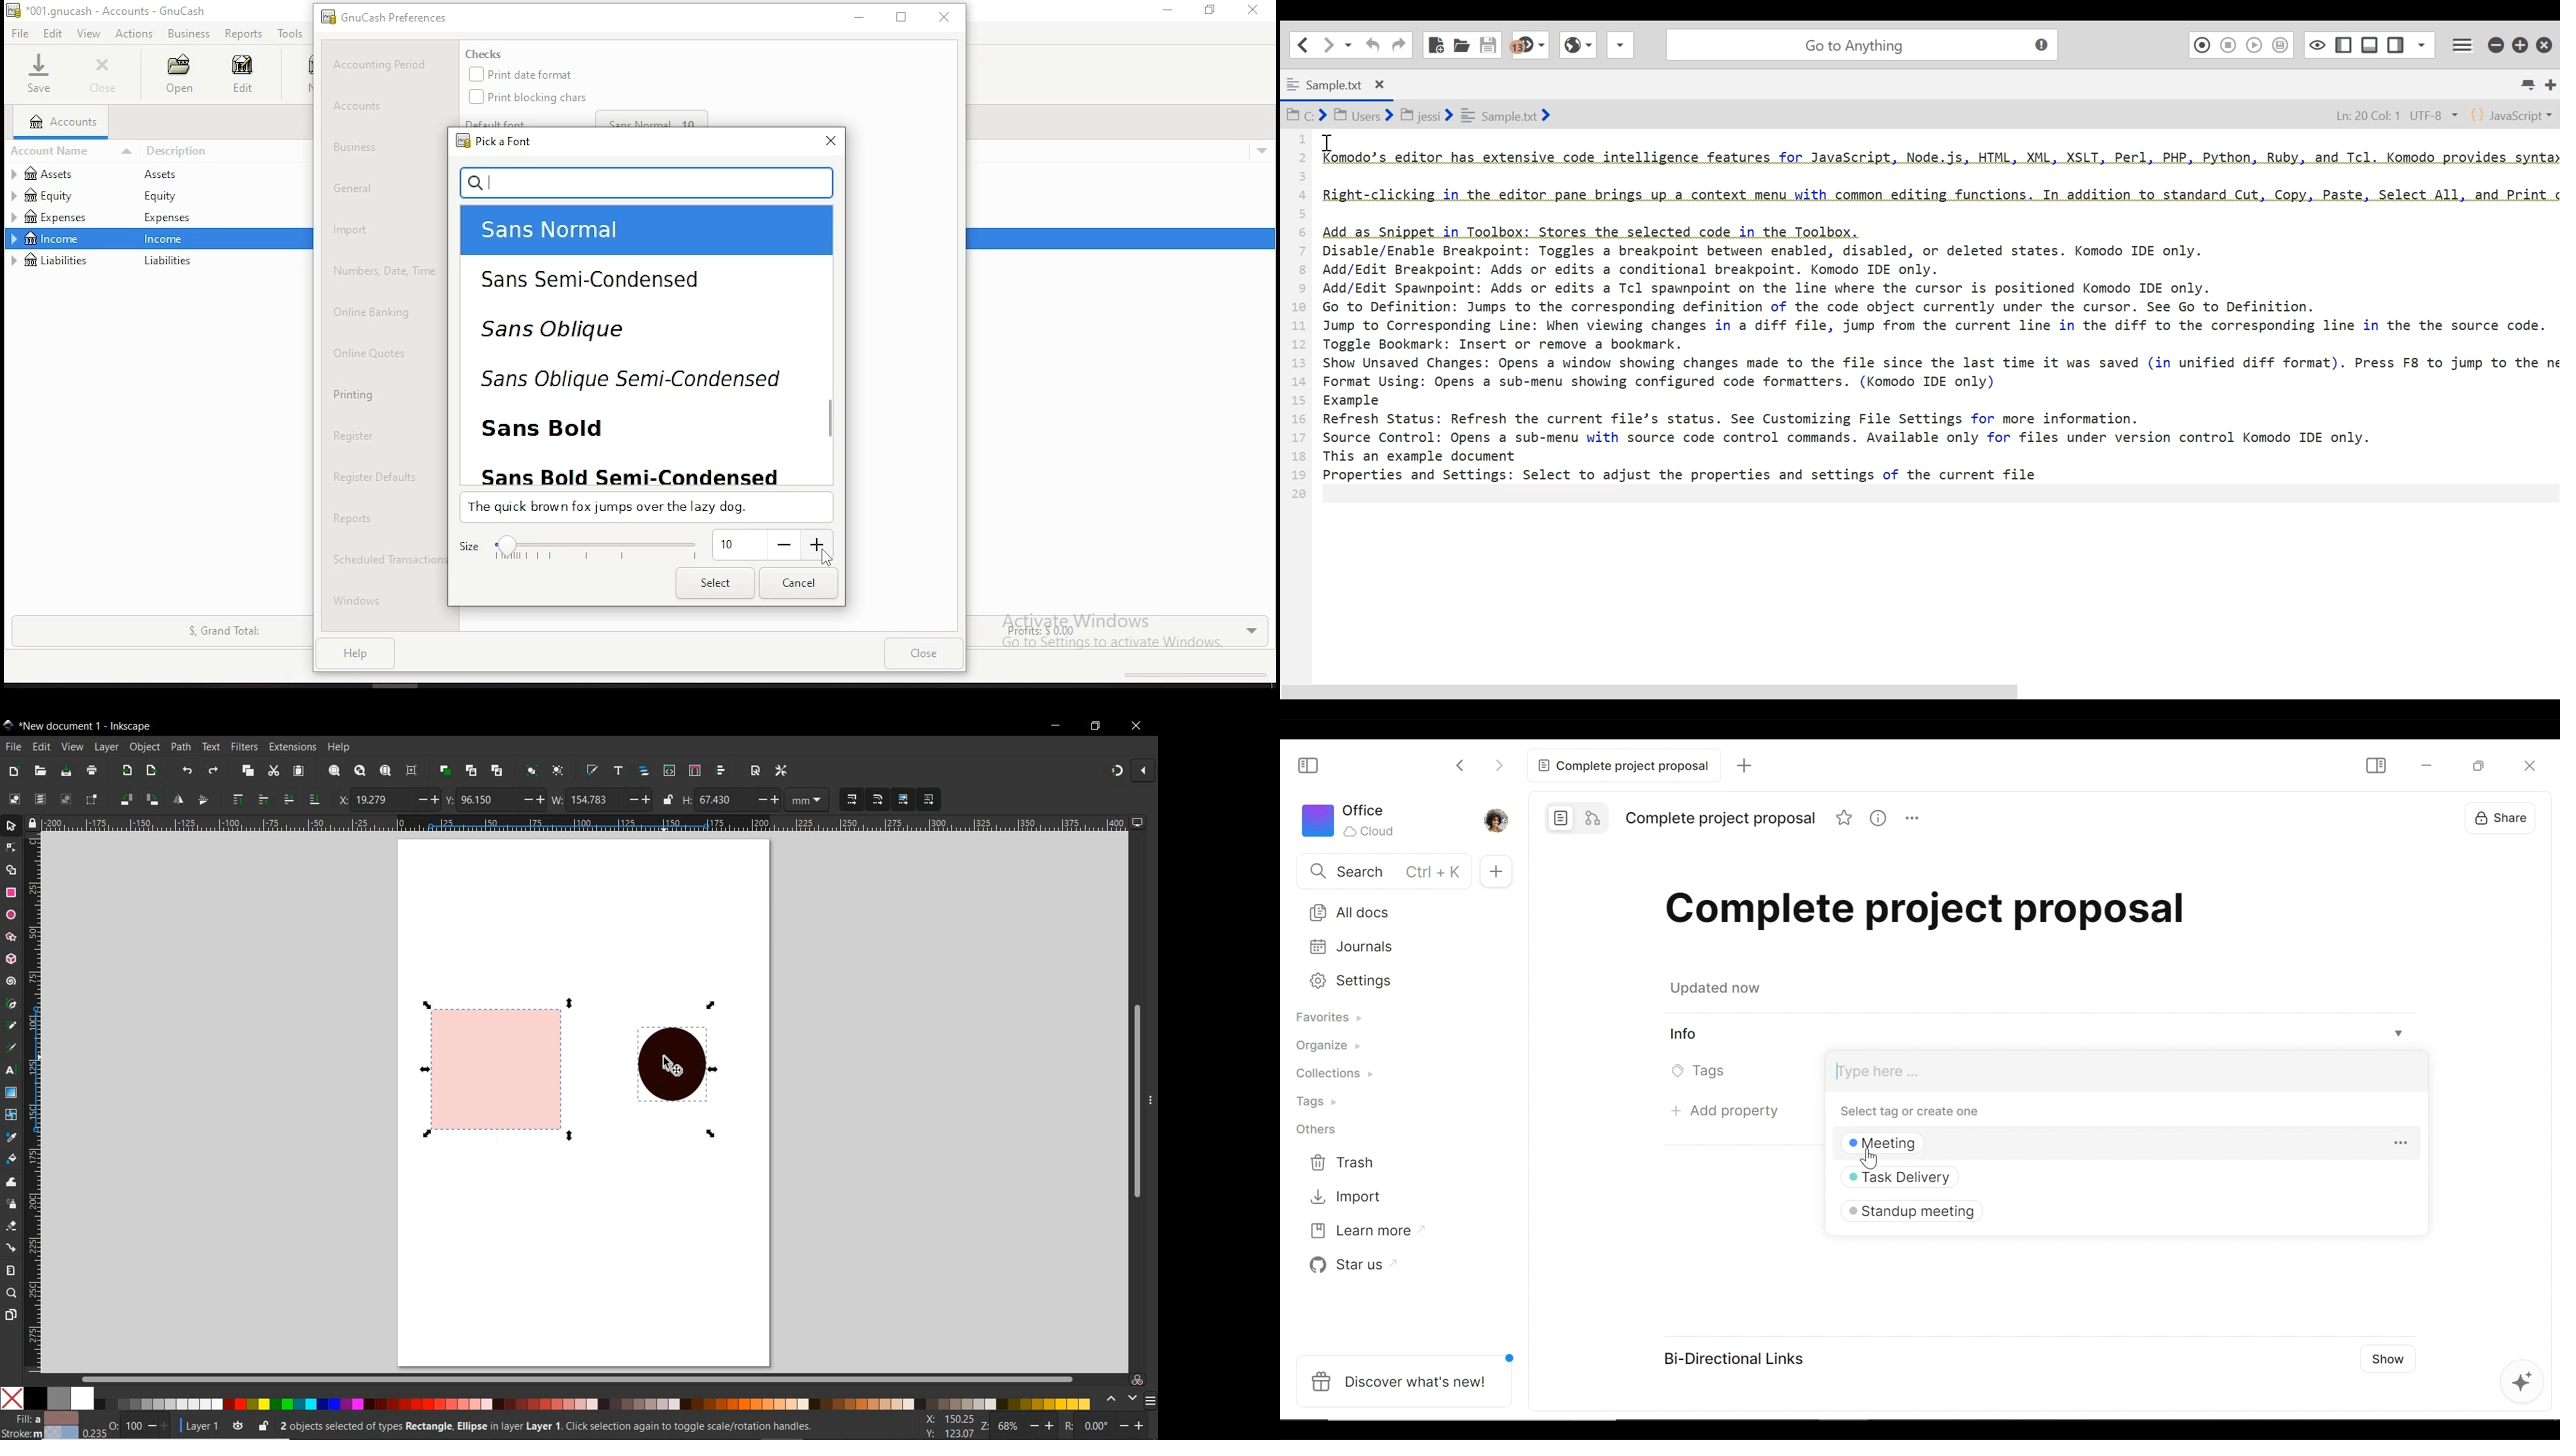 This screenshot has width=2576, height=1456. What do you see at coordinates (11, 981) in the screenshot?
I see `spiral tool` at bounding box center [11, 981].